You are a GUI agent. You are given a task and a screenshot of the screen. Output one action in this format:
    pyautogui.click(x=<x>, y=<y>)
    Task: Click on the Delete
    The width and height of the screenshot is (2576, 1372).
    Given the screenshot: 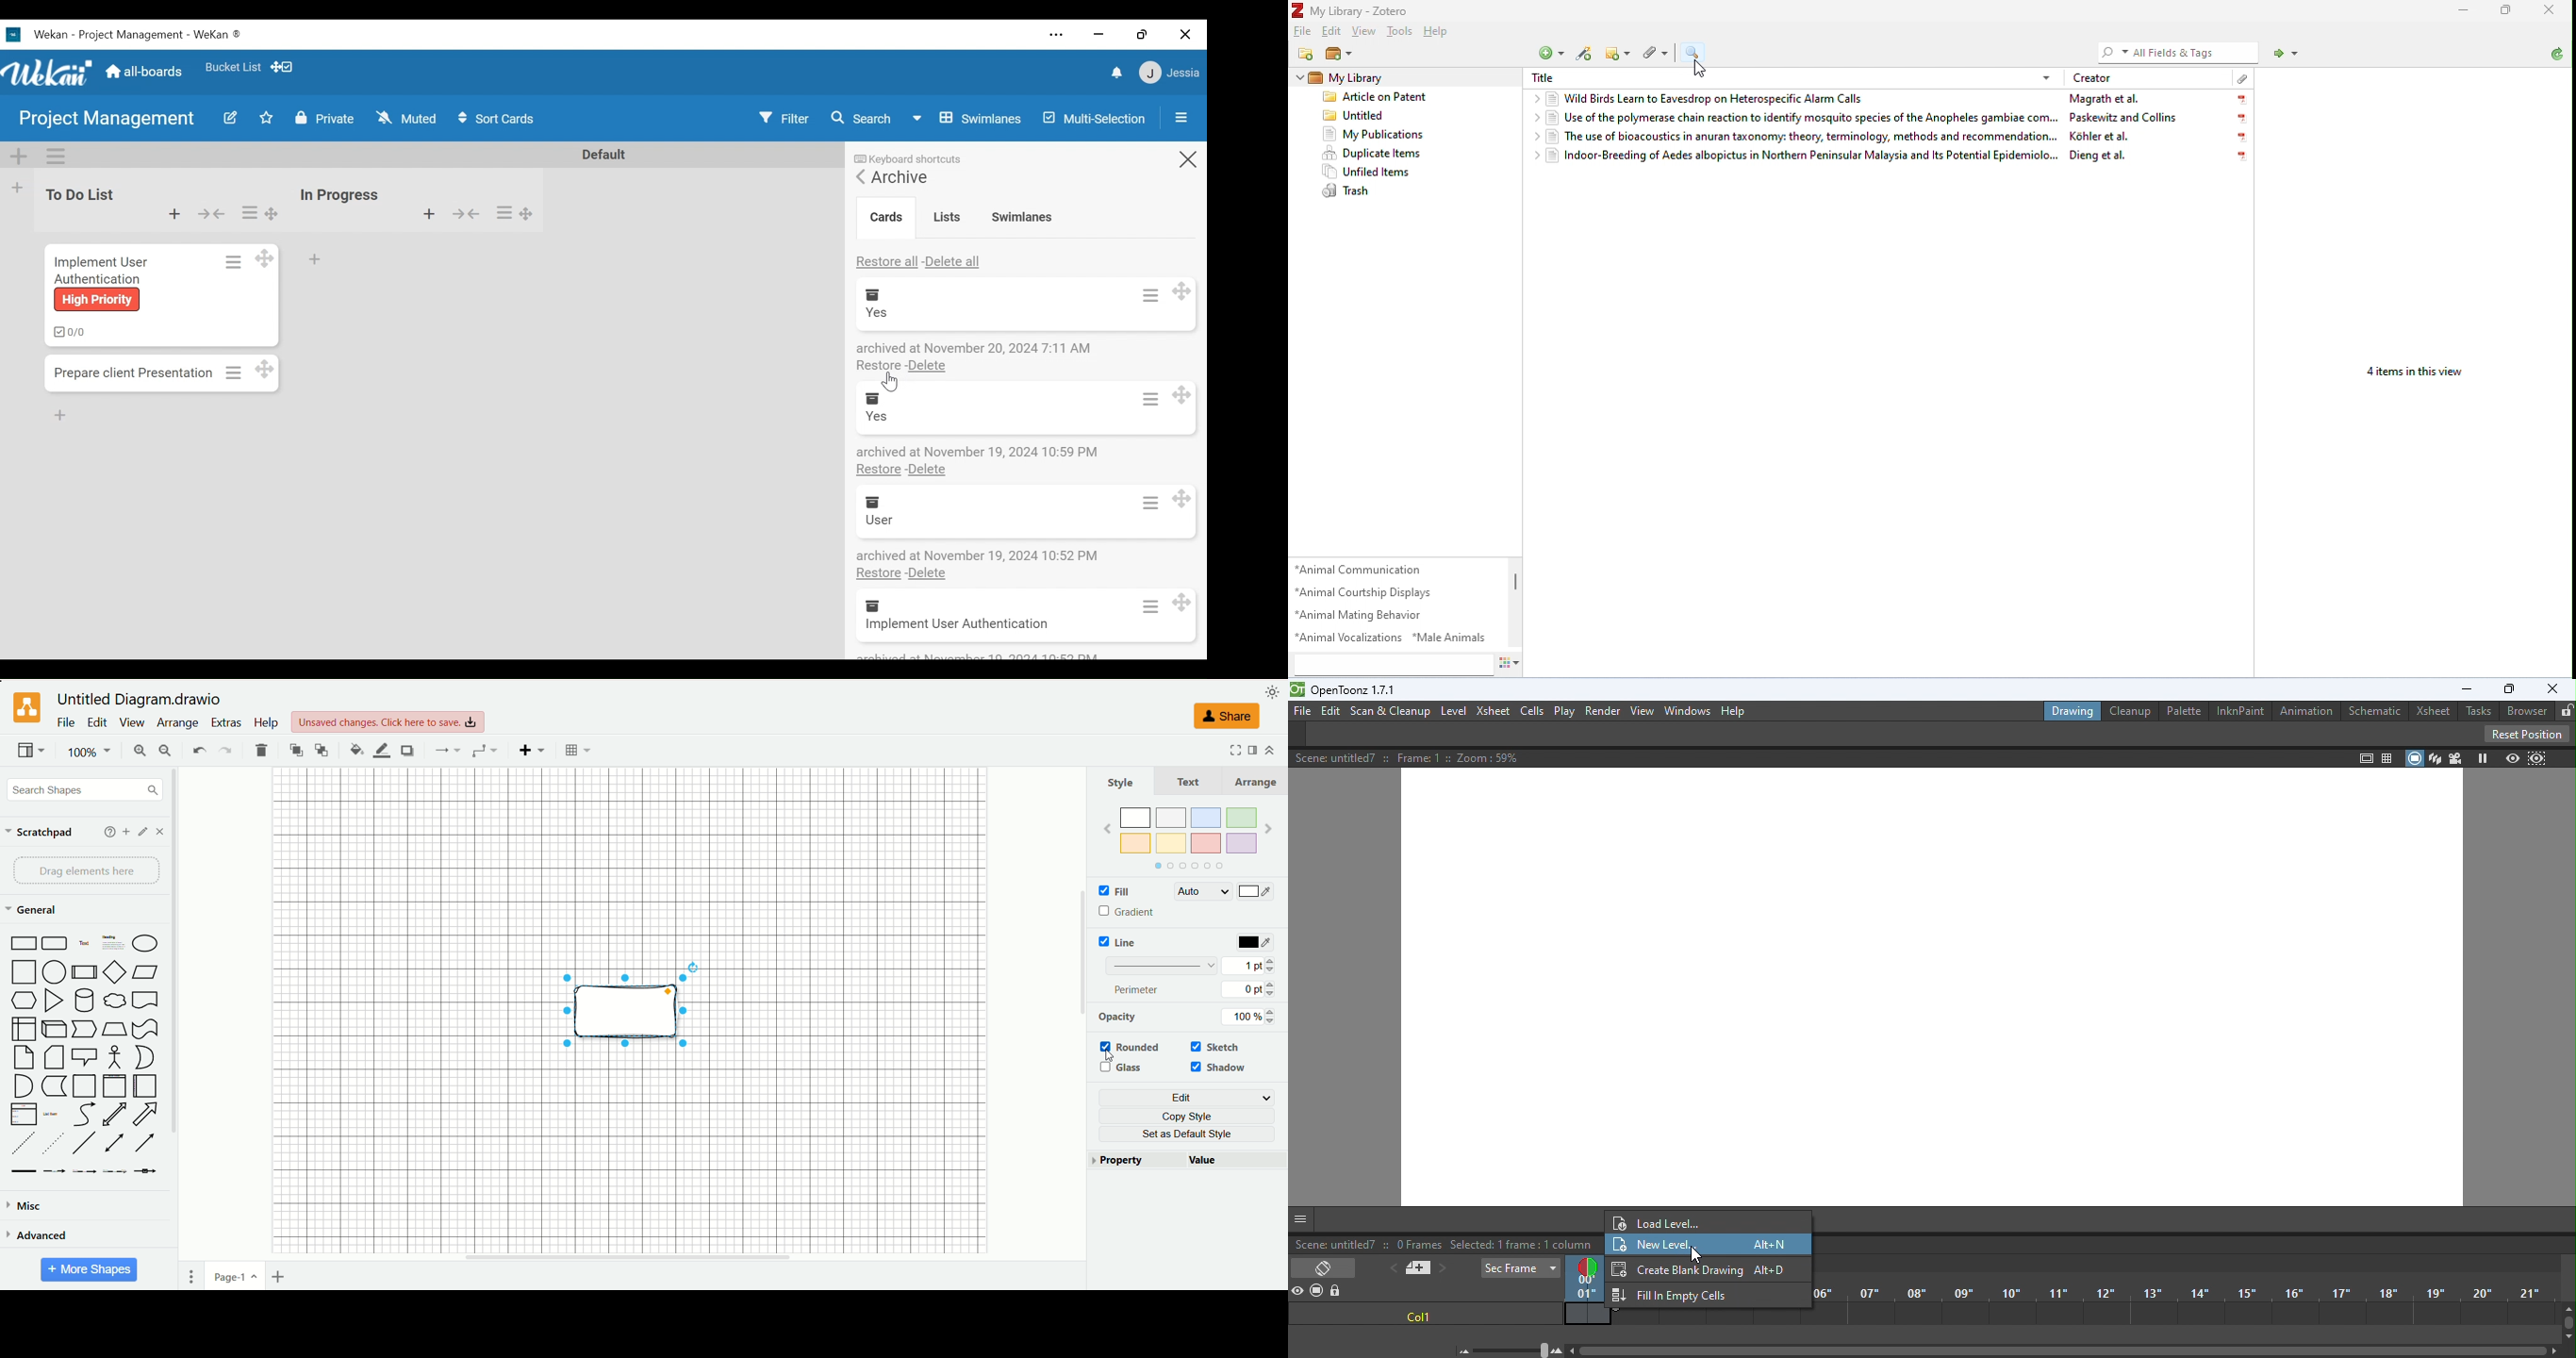 What is the action you would take?
    pyautogui.click(x=927, y=367)
    